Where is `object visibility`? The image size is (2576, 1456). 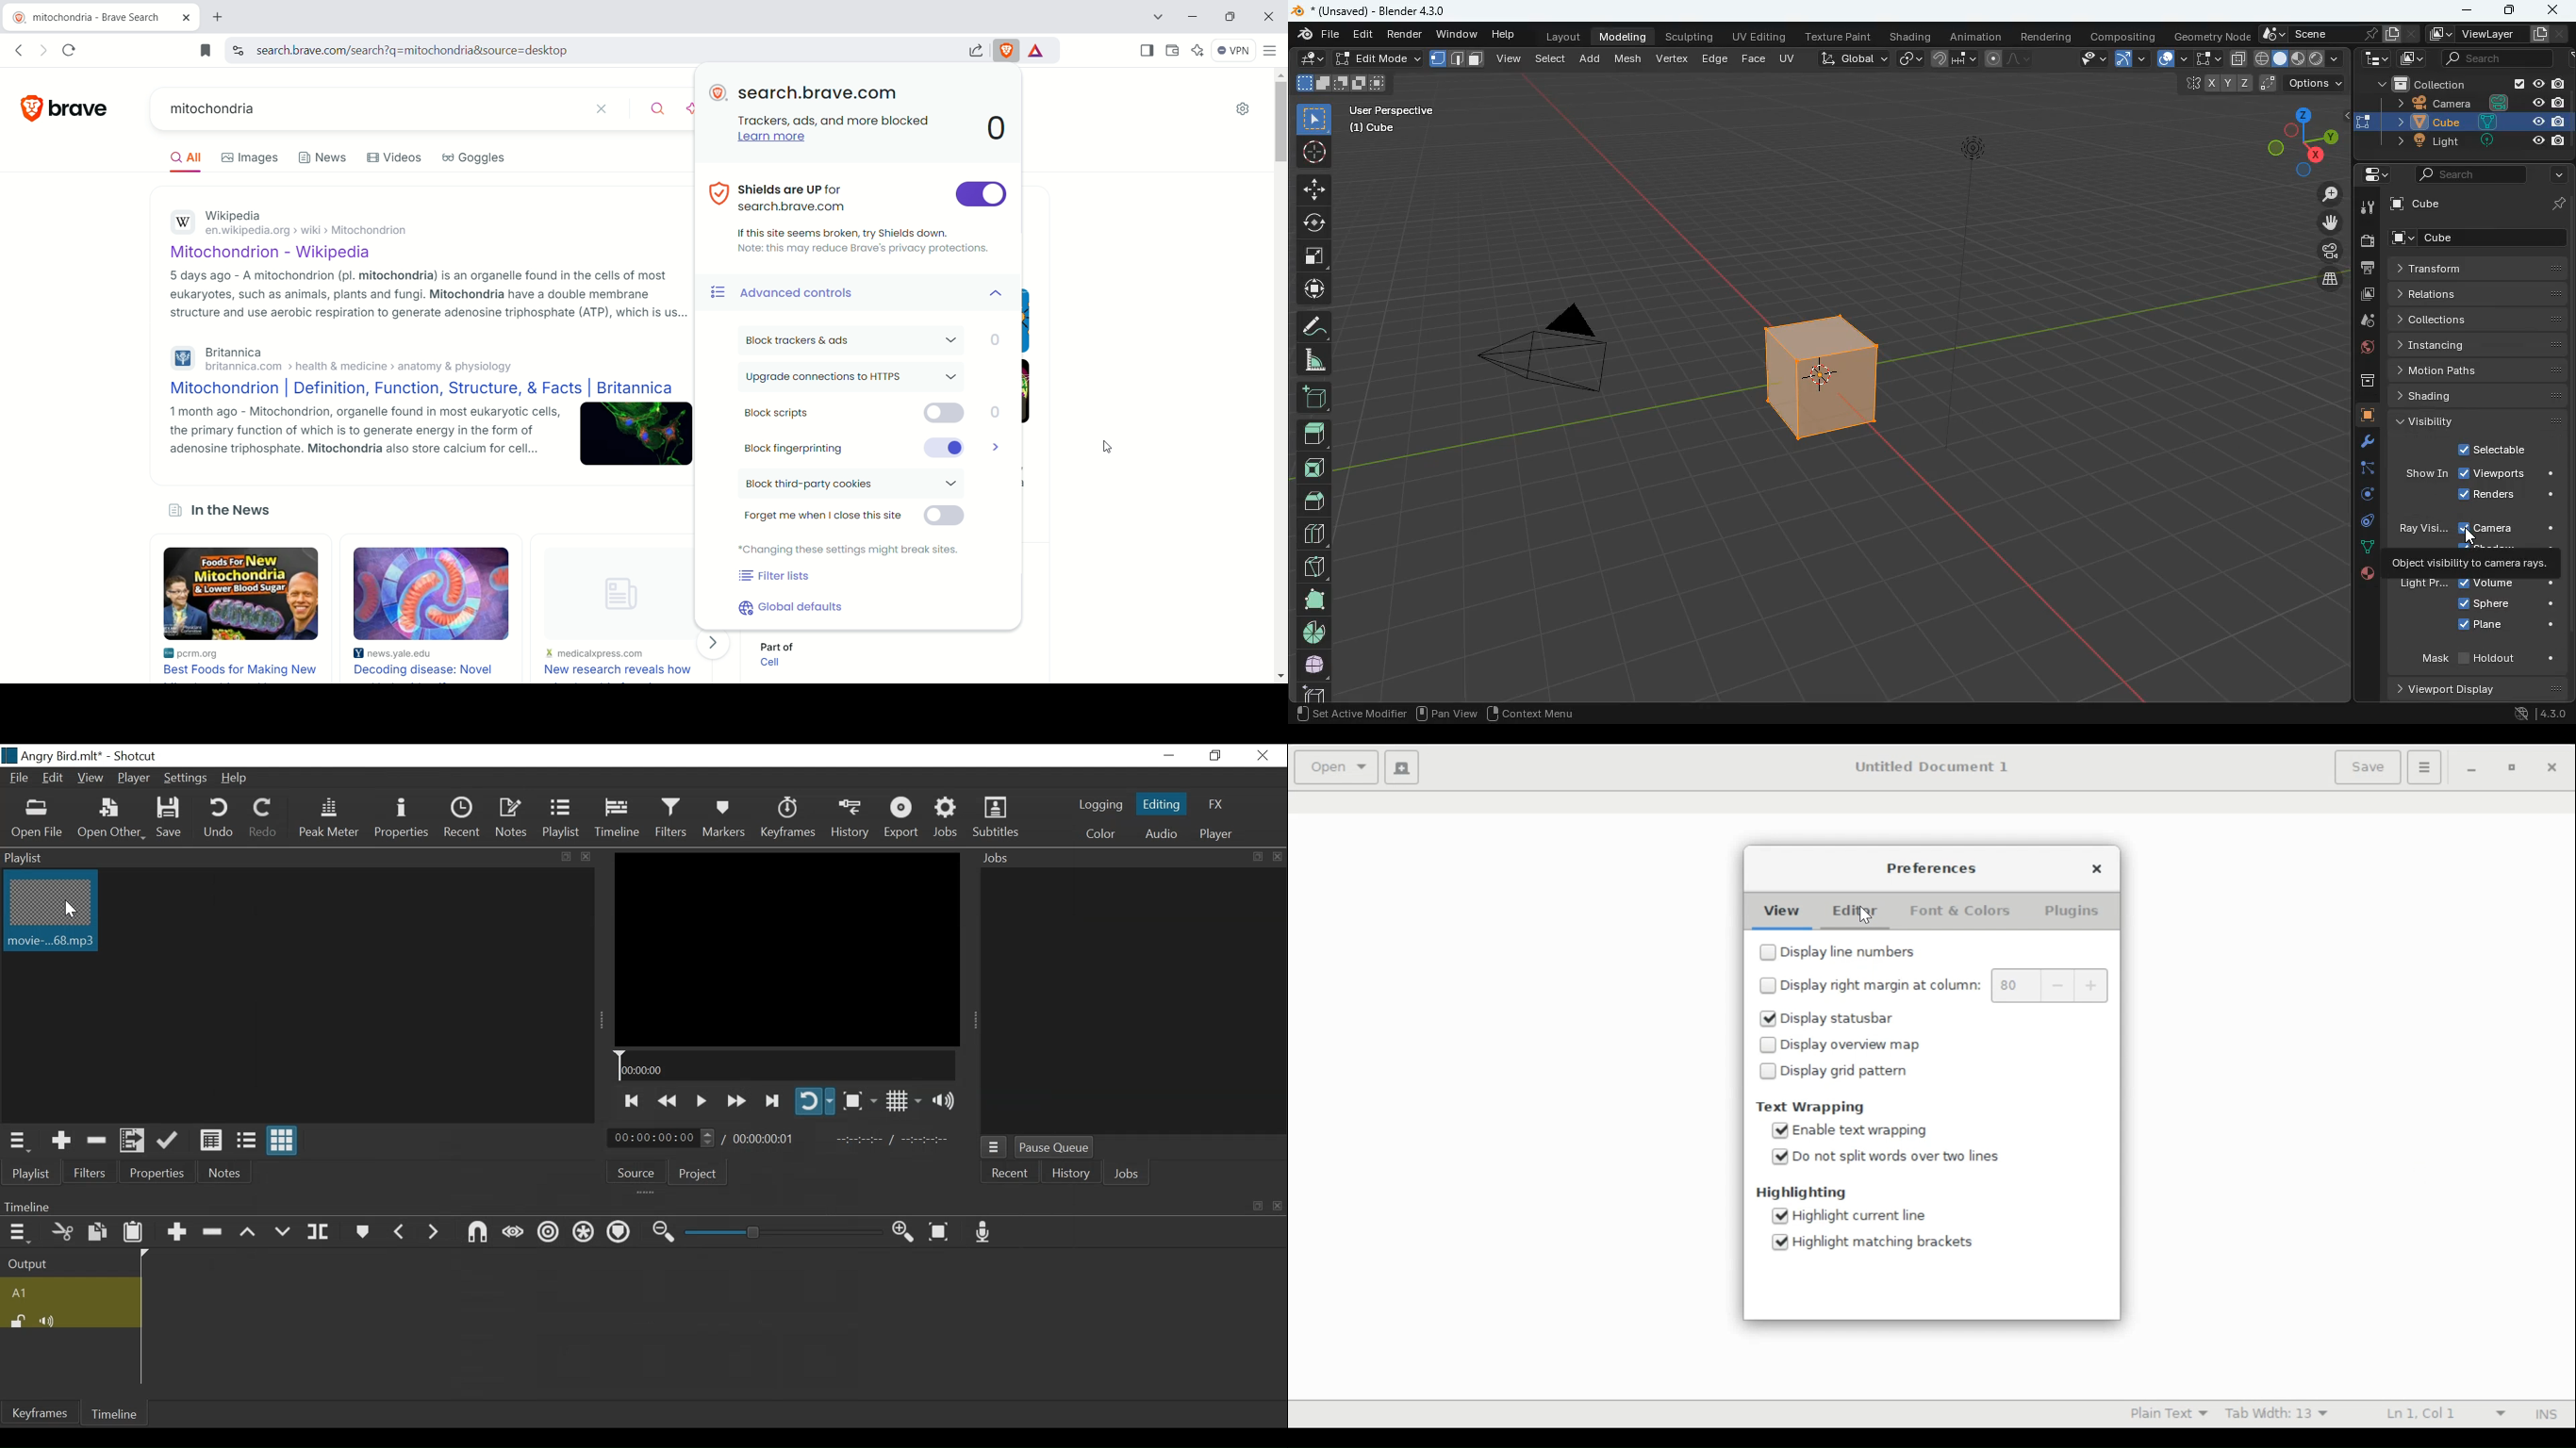
object visibility is located at coordinates (2469, 563).